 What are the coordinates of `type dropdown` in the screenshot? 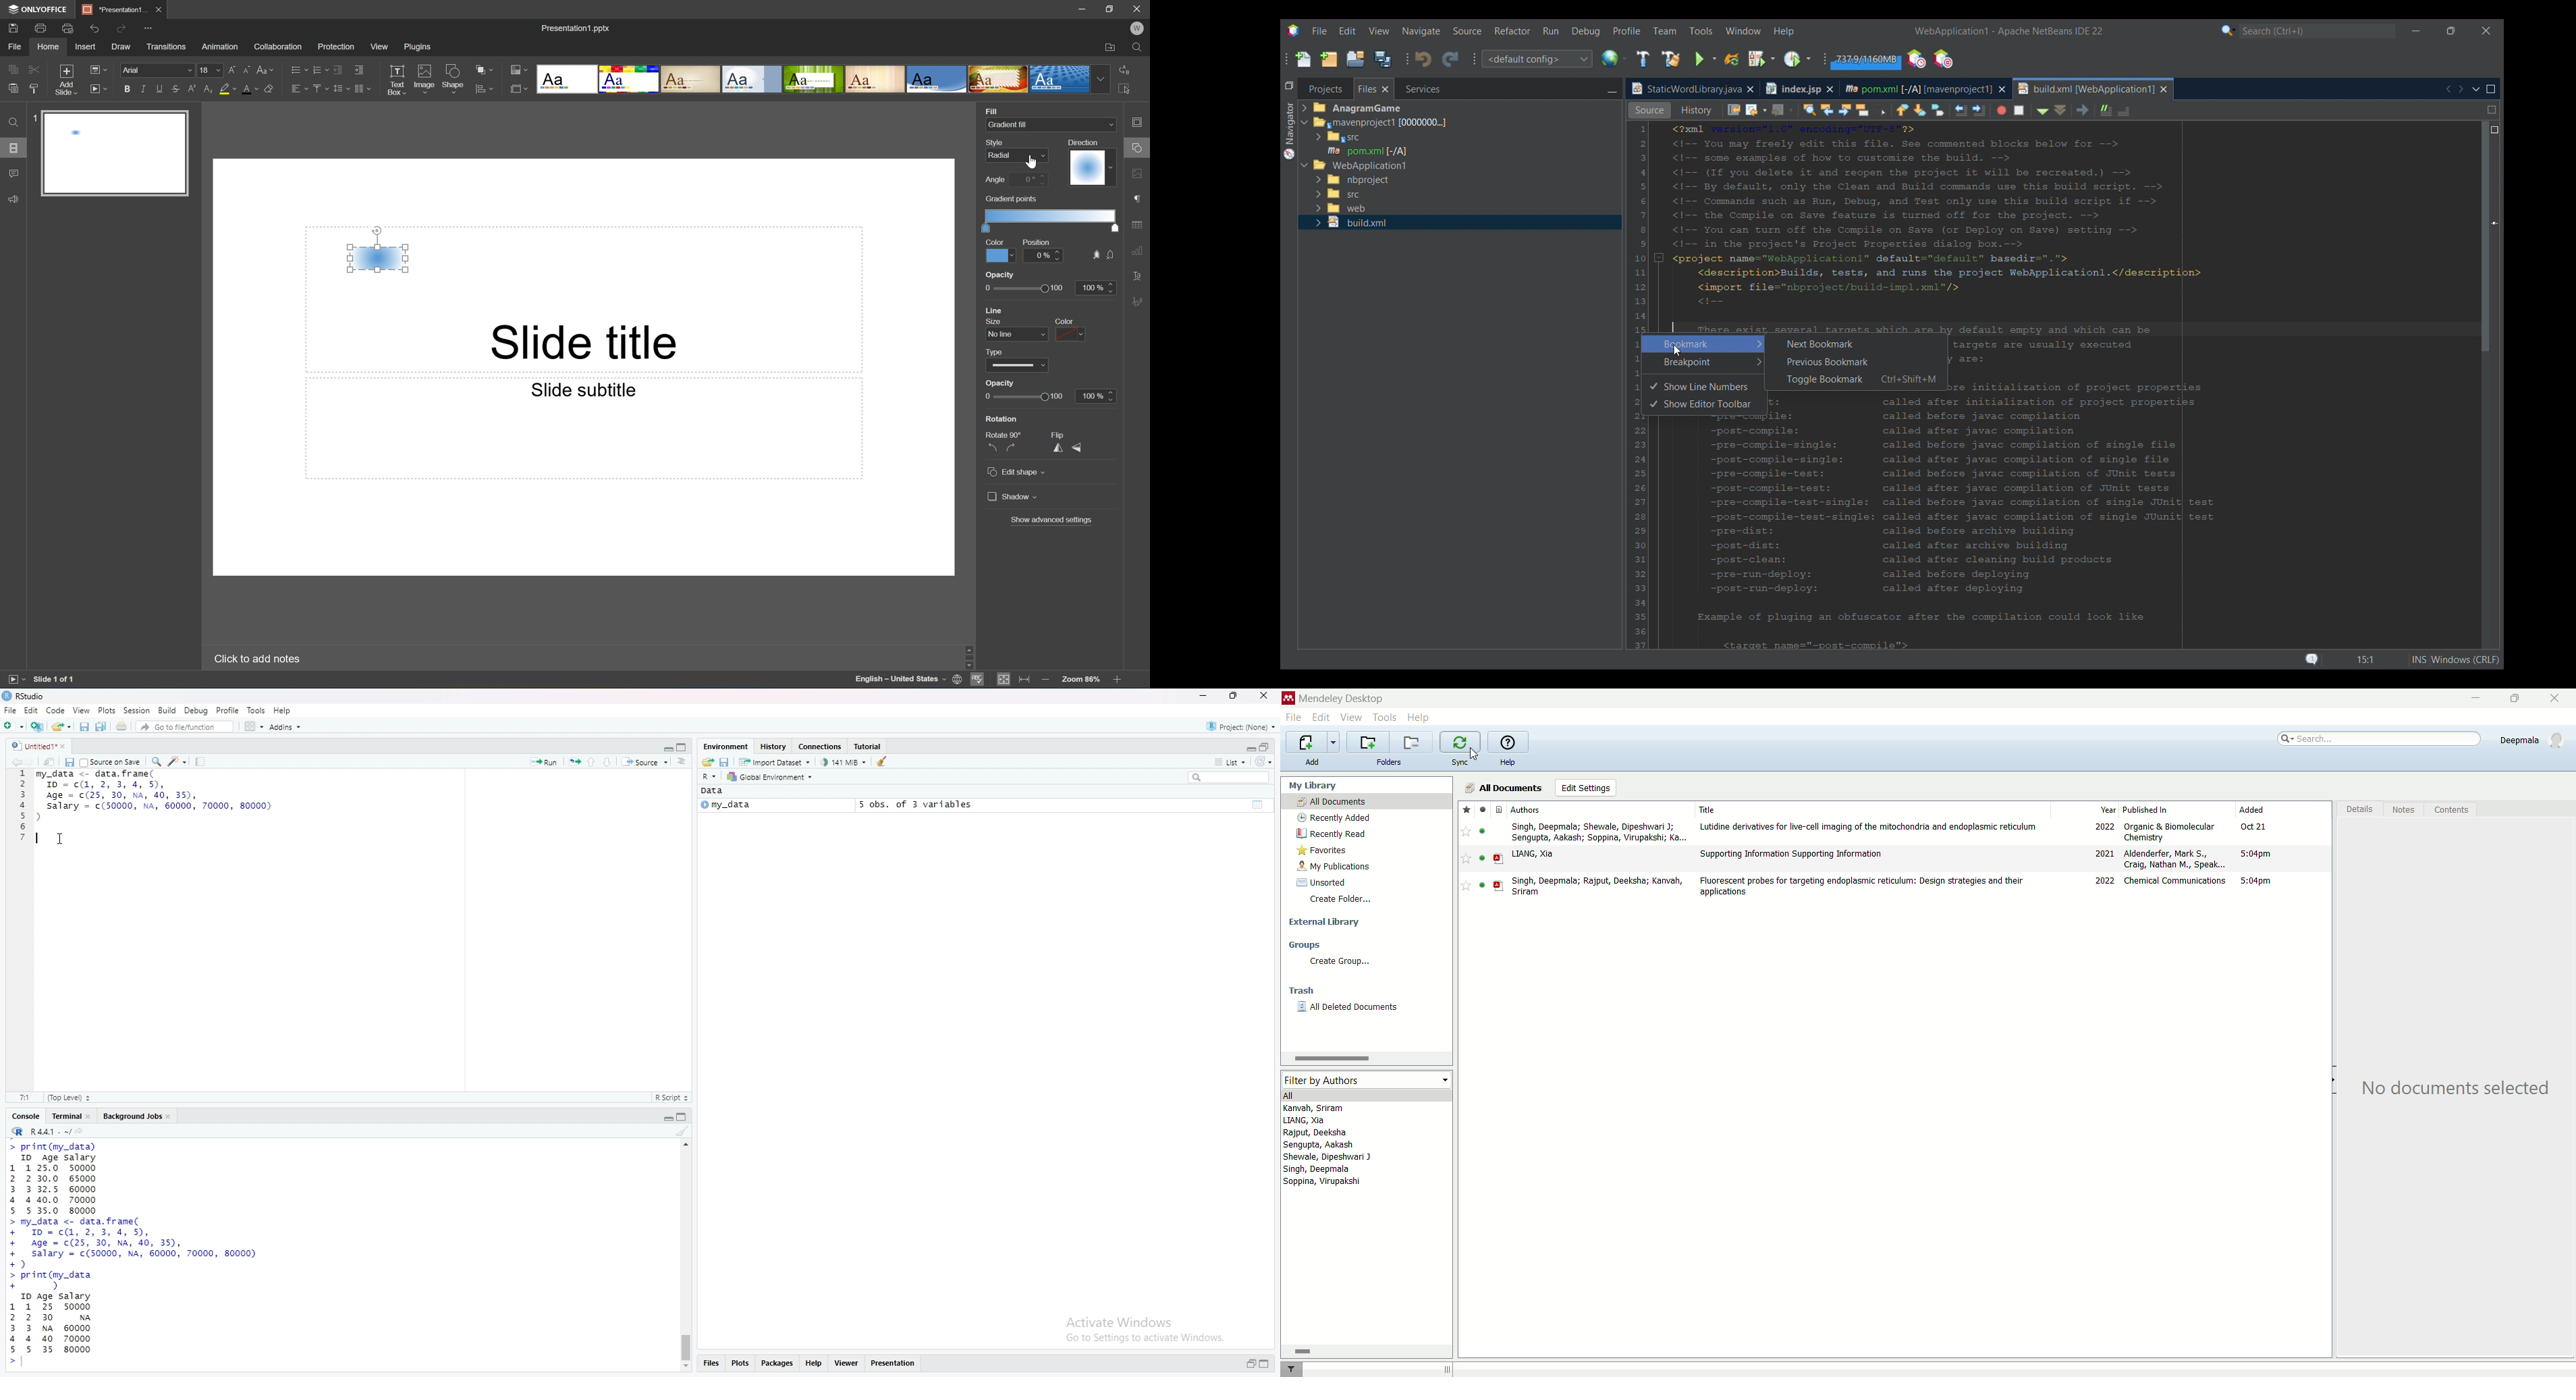 It's located at (1018, 366).